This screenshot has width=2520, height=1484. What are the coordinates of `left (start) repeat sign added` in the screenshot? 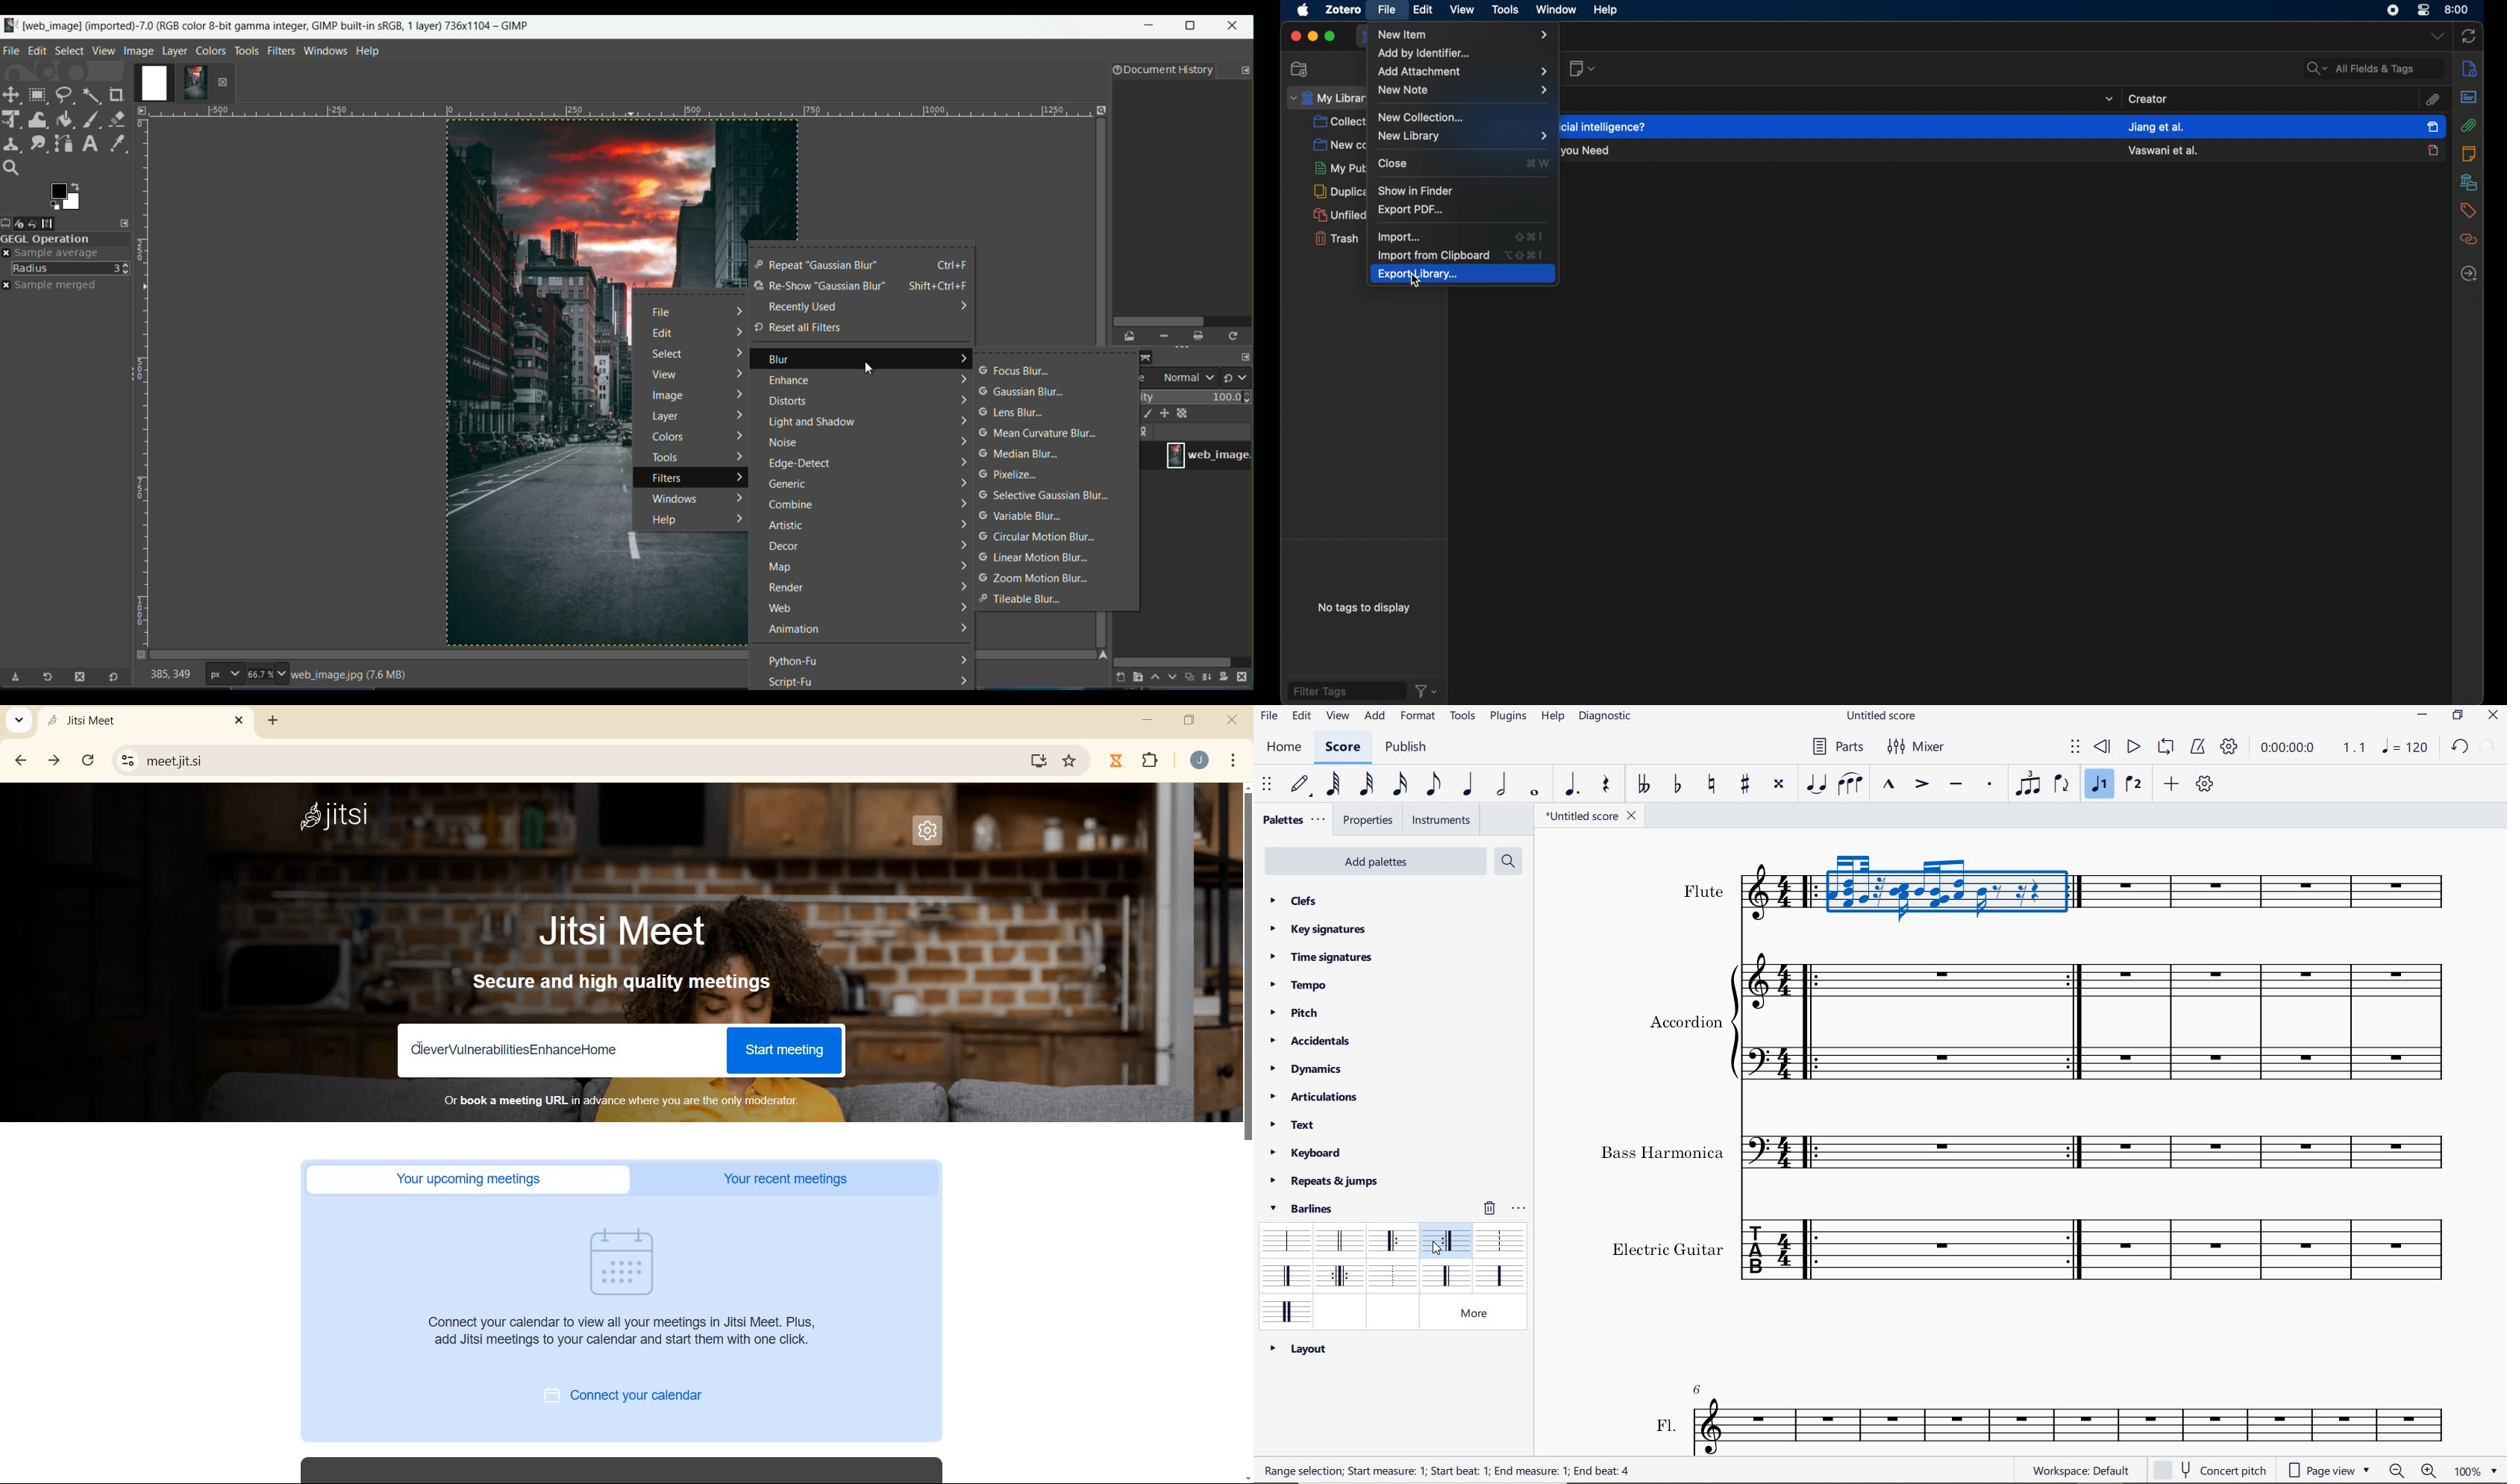 It's located at (1811, 1150).